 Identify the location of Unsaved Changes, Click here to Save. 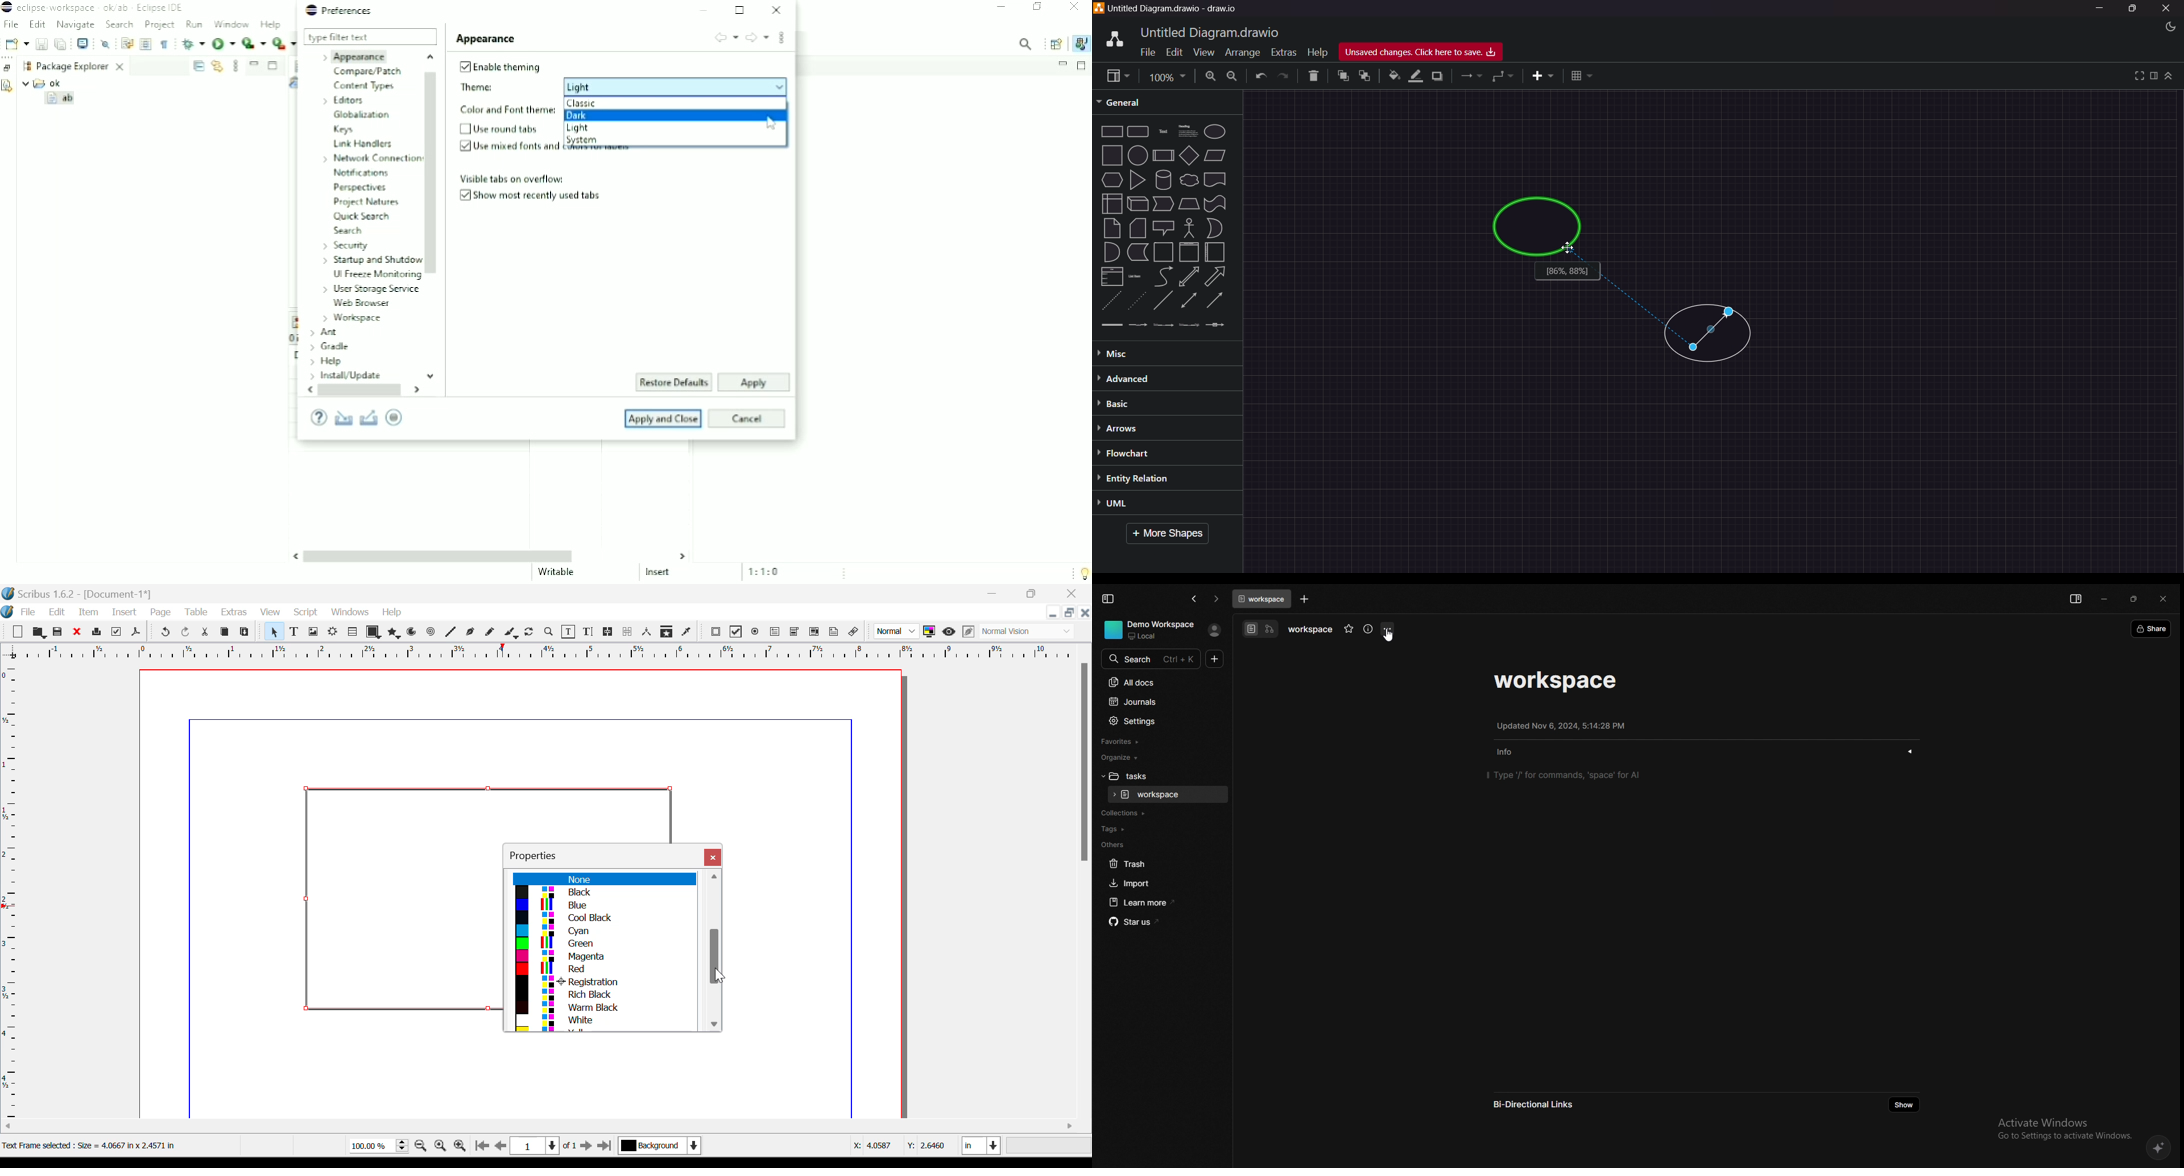
(1426, 52).